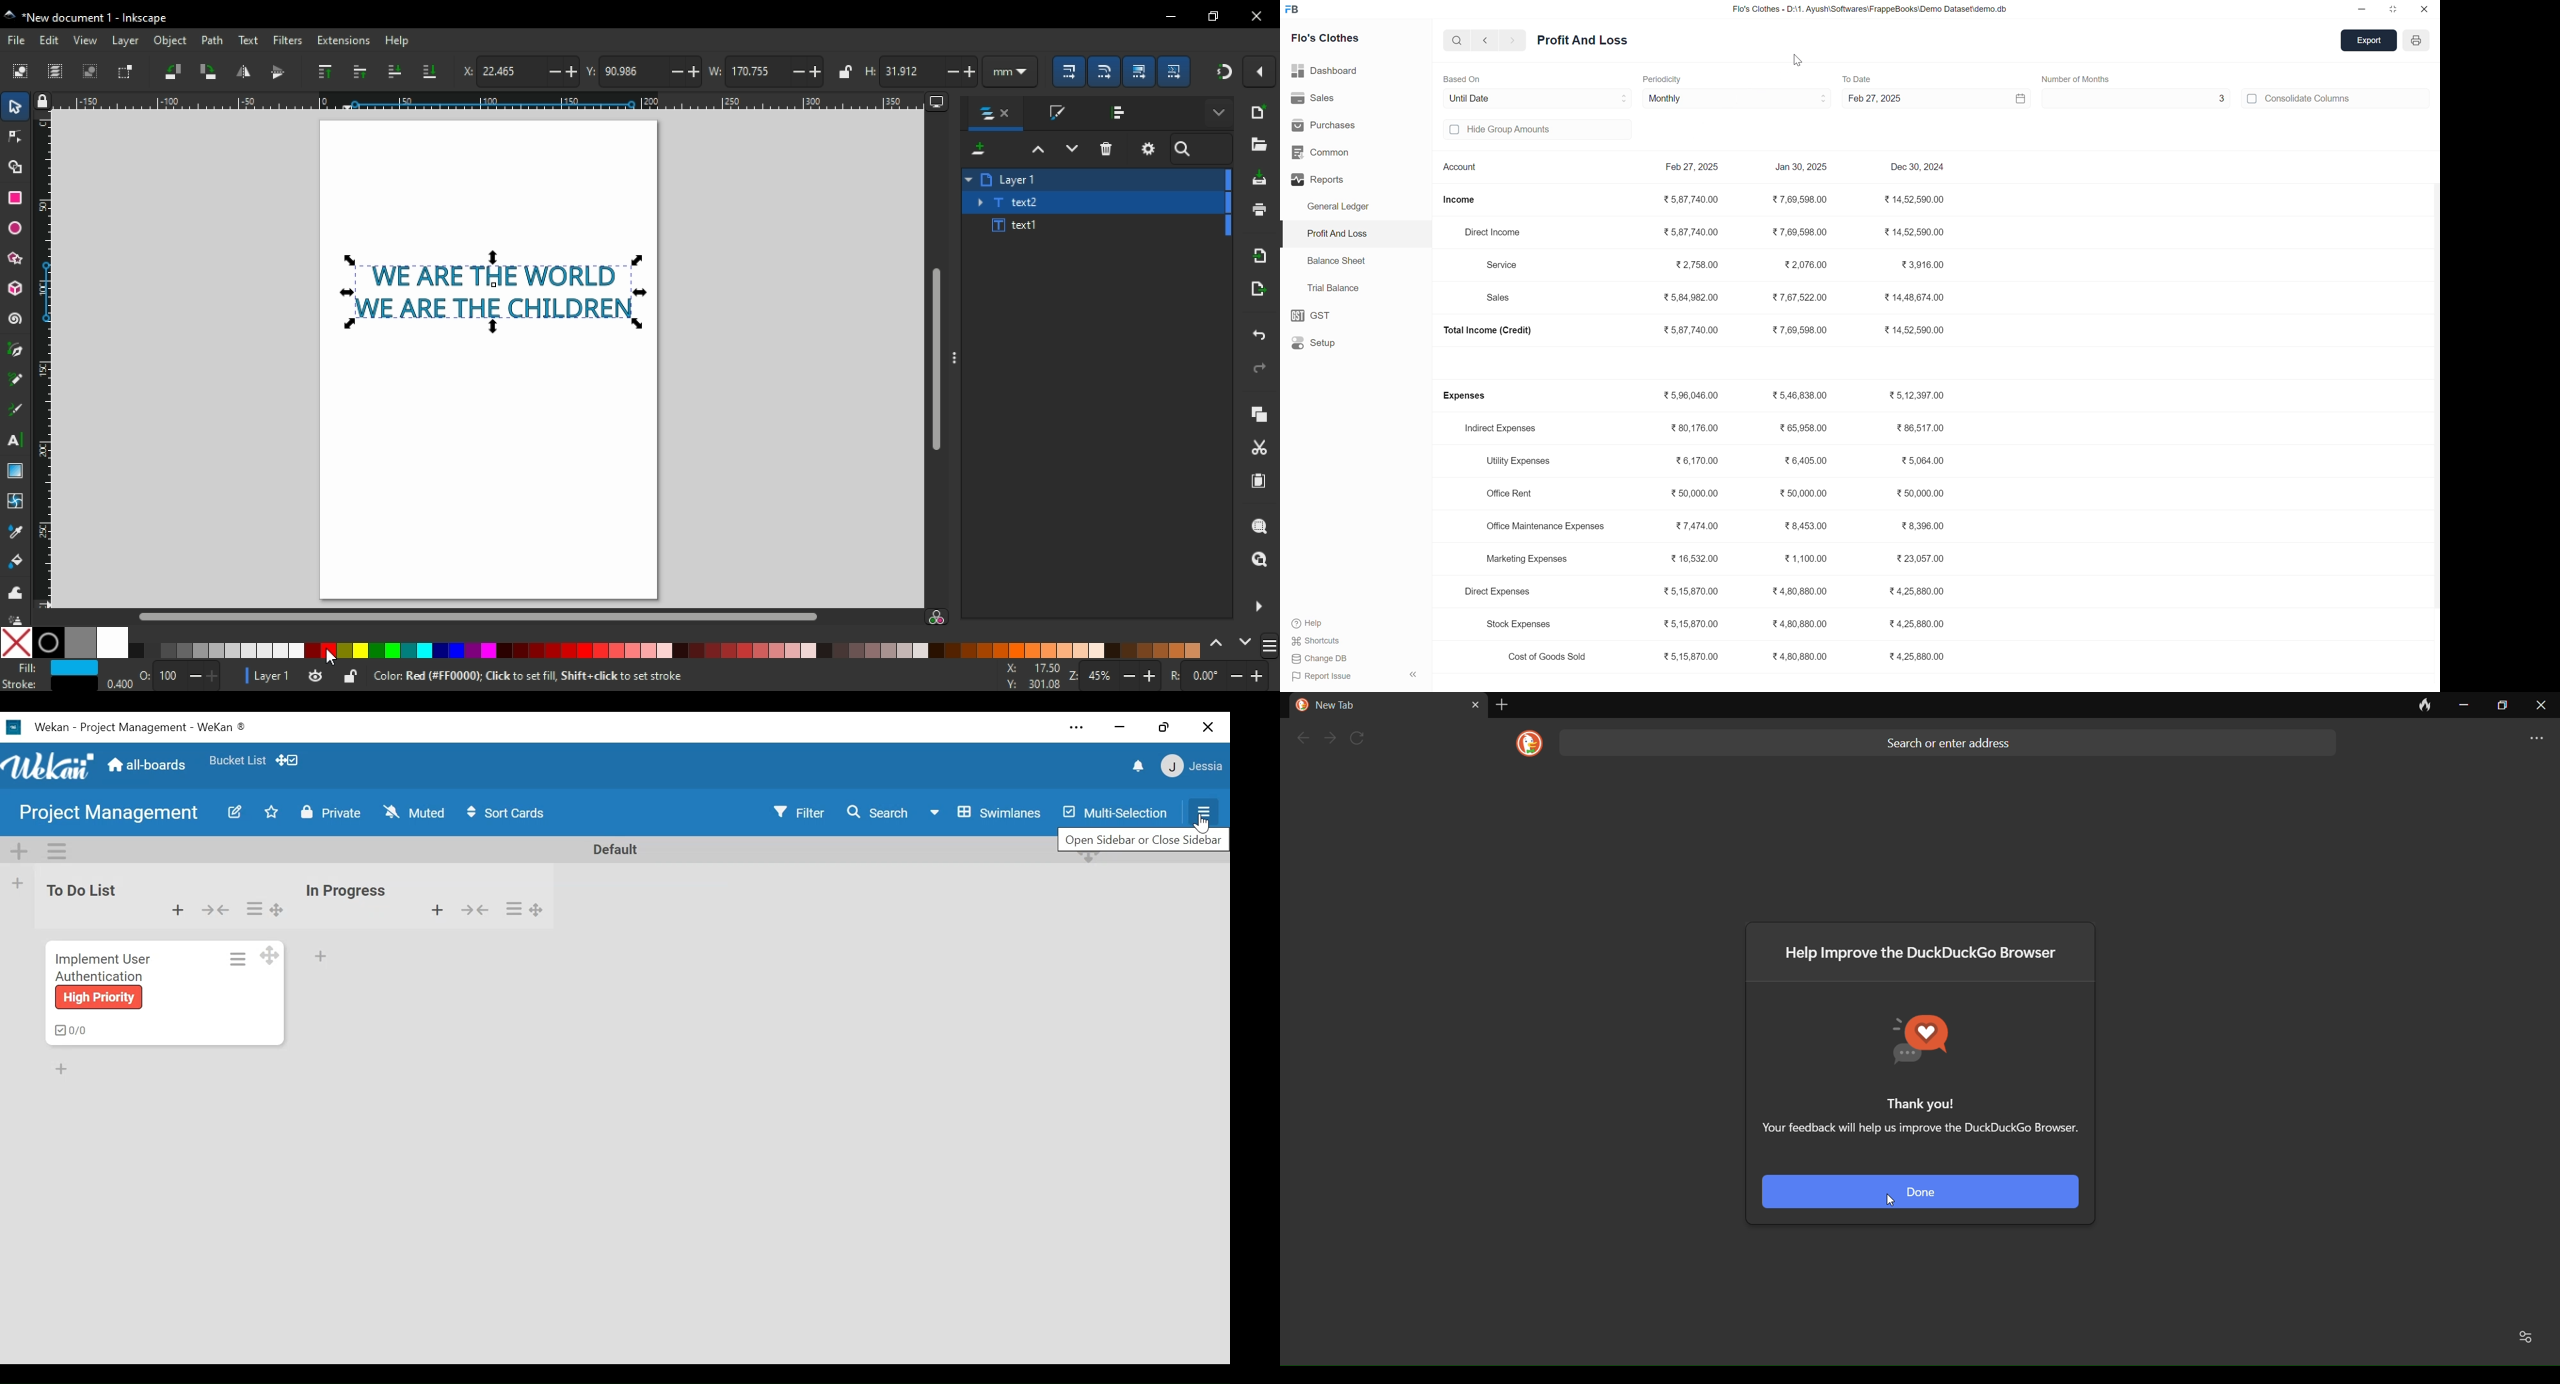  What do you see at coordinates (1703, 529) in the screenshot?
I see `₹7,474.00` at bounding box center [1703, 529].